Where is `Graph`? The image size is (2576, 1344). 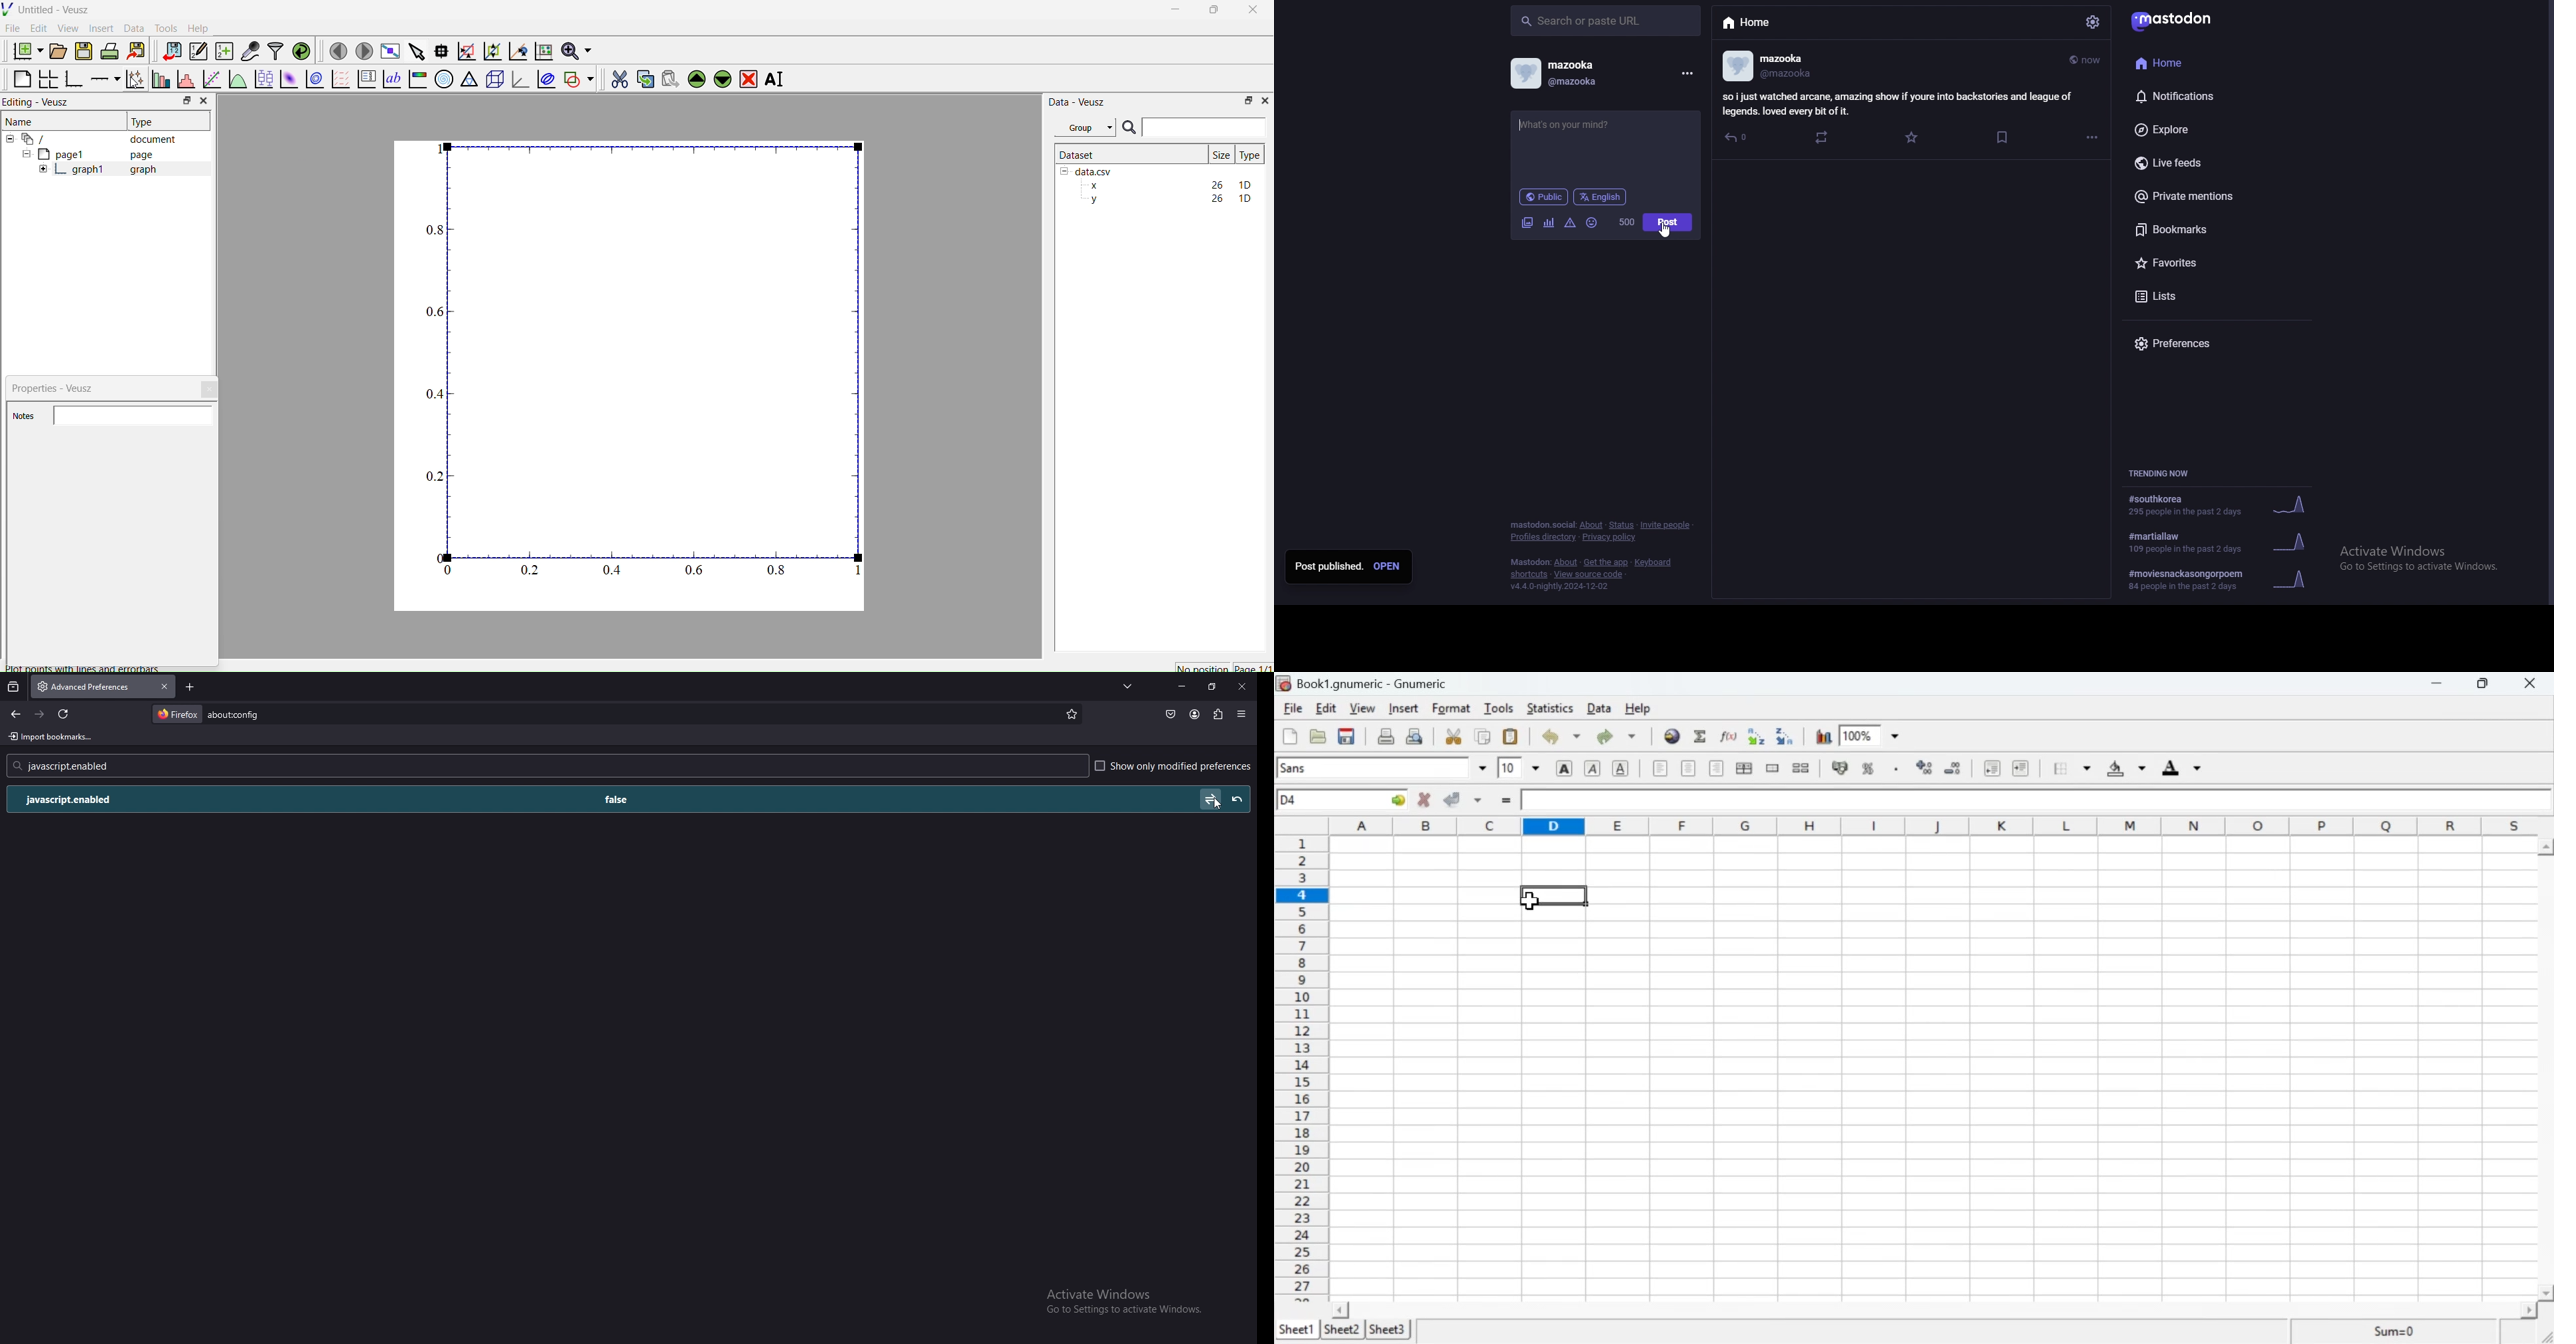
Graph is located at coordinates (646, 360).